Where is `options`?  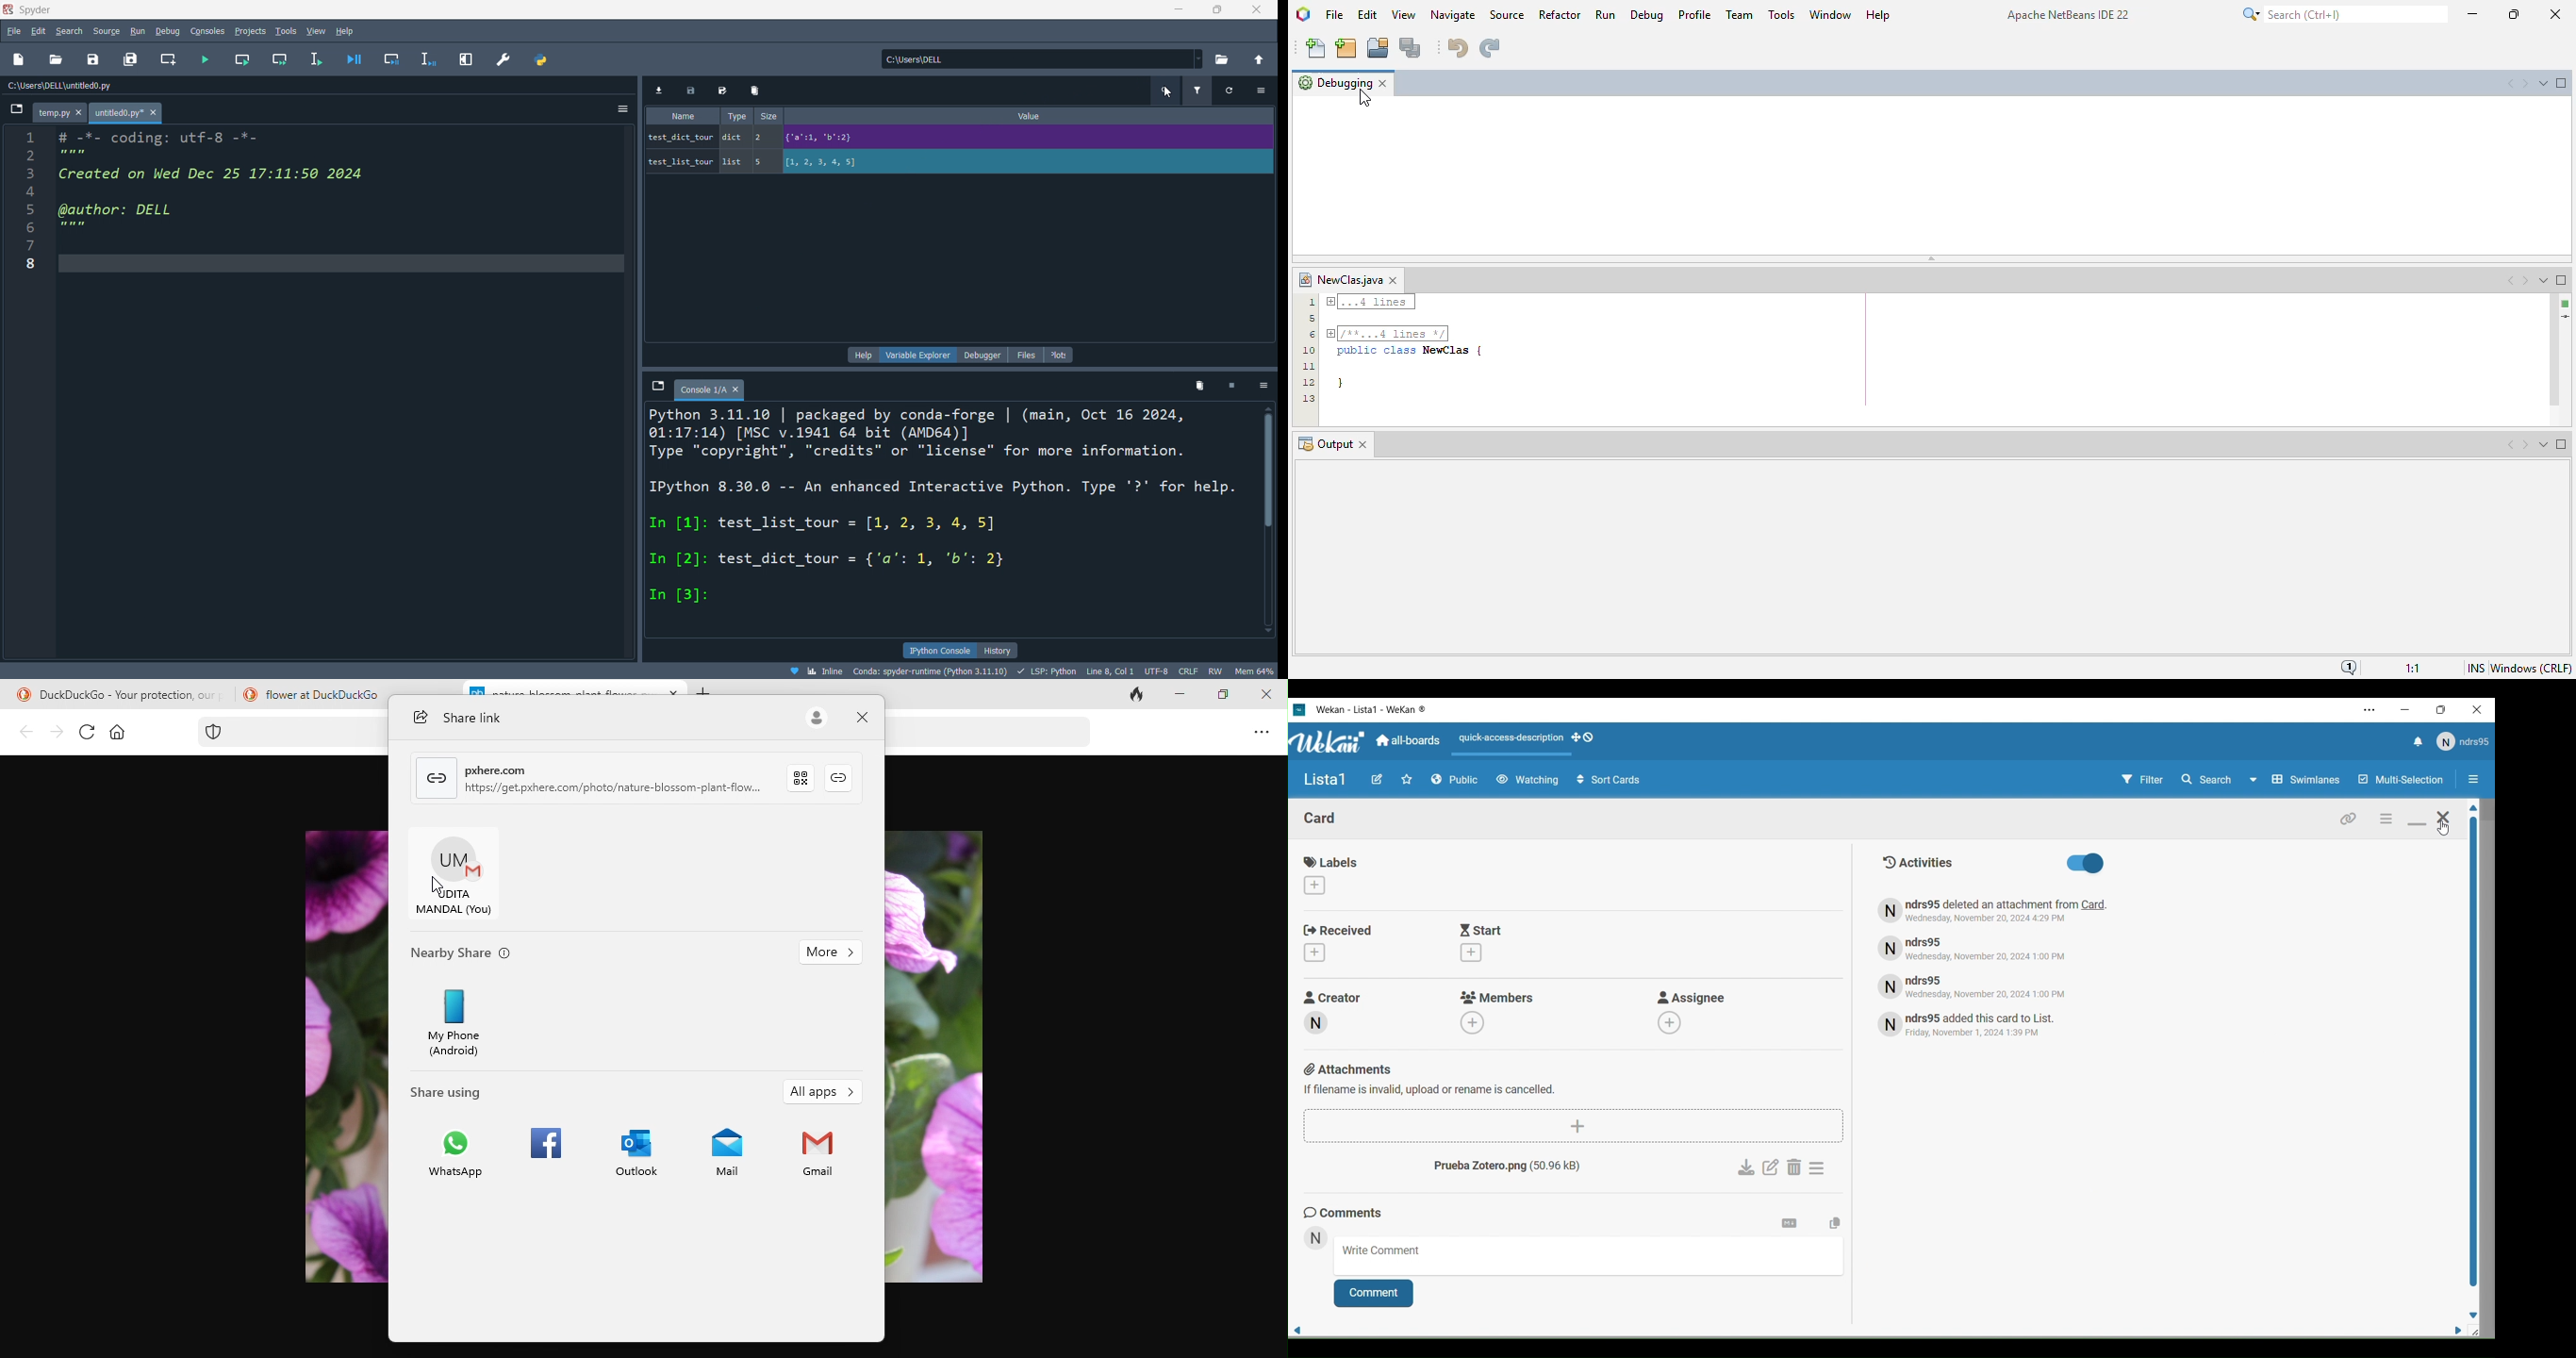
options is located at coordinates (618, 108).